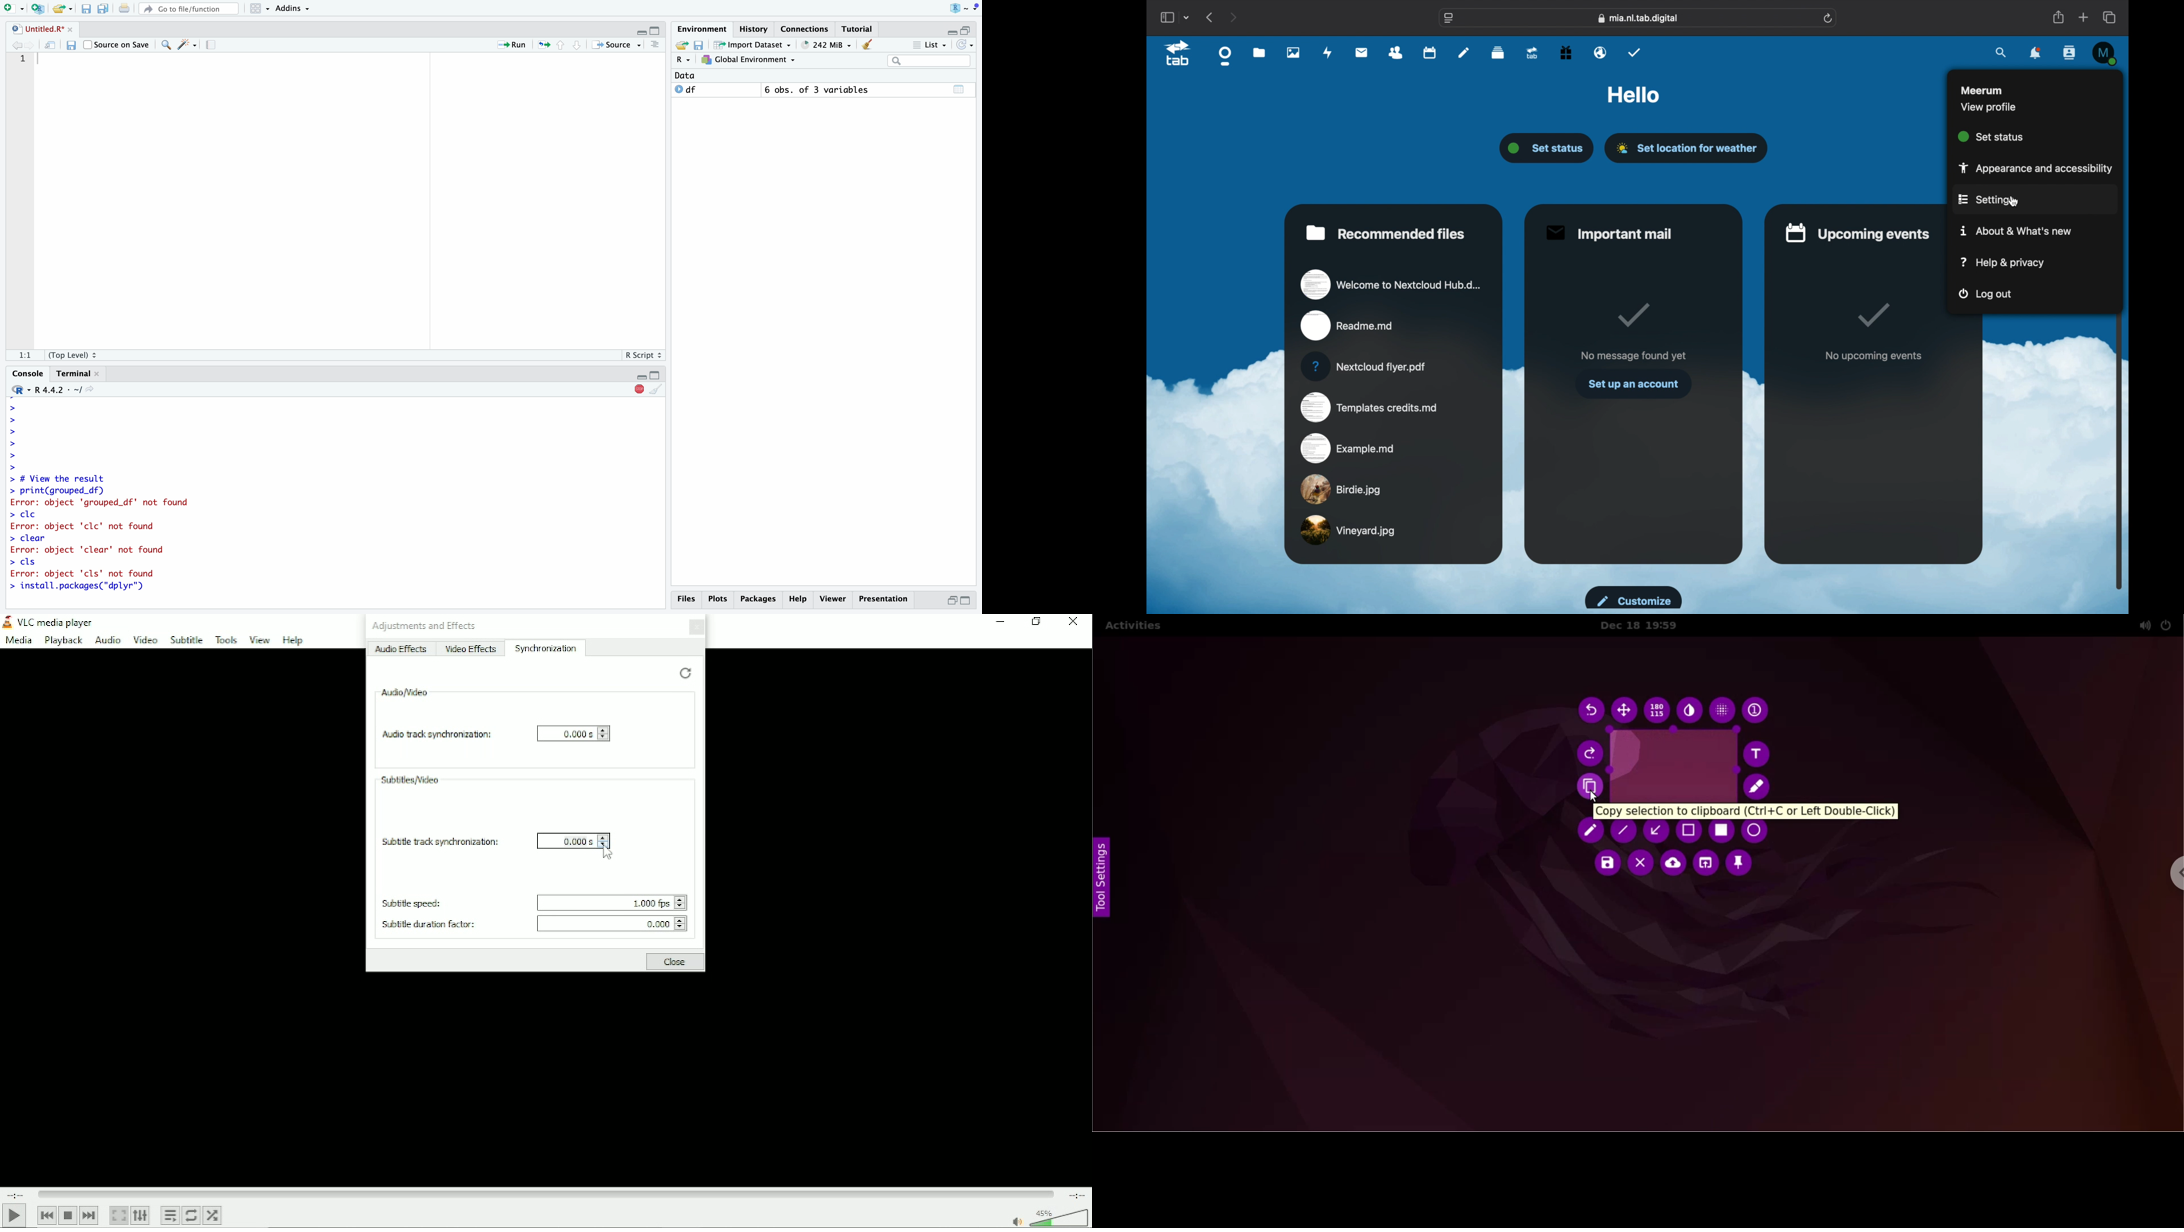 The height and width of the screenshot is (1232, 2184). I want to click on List, so click(930, 44).